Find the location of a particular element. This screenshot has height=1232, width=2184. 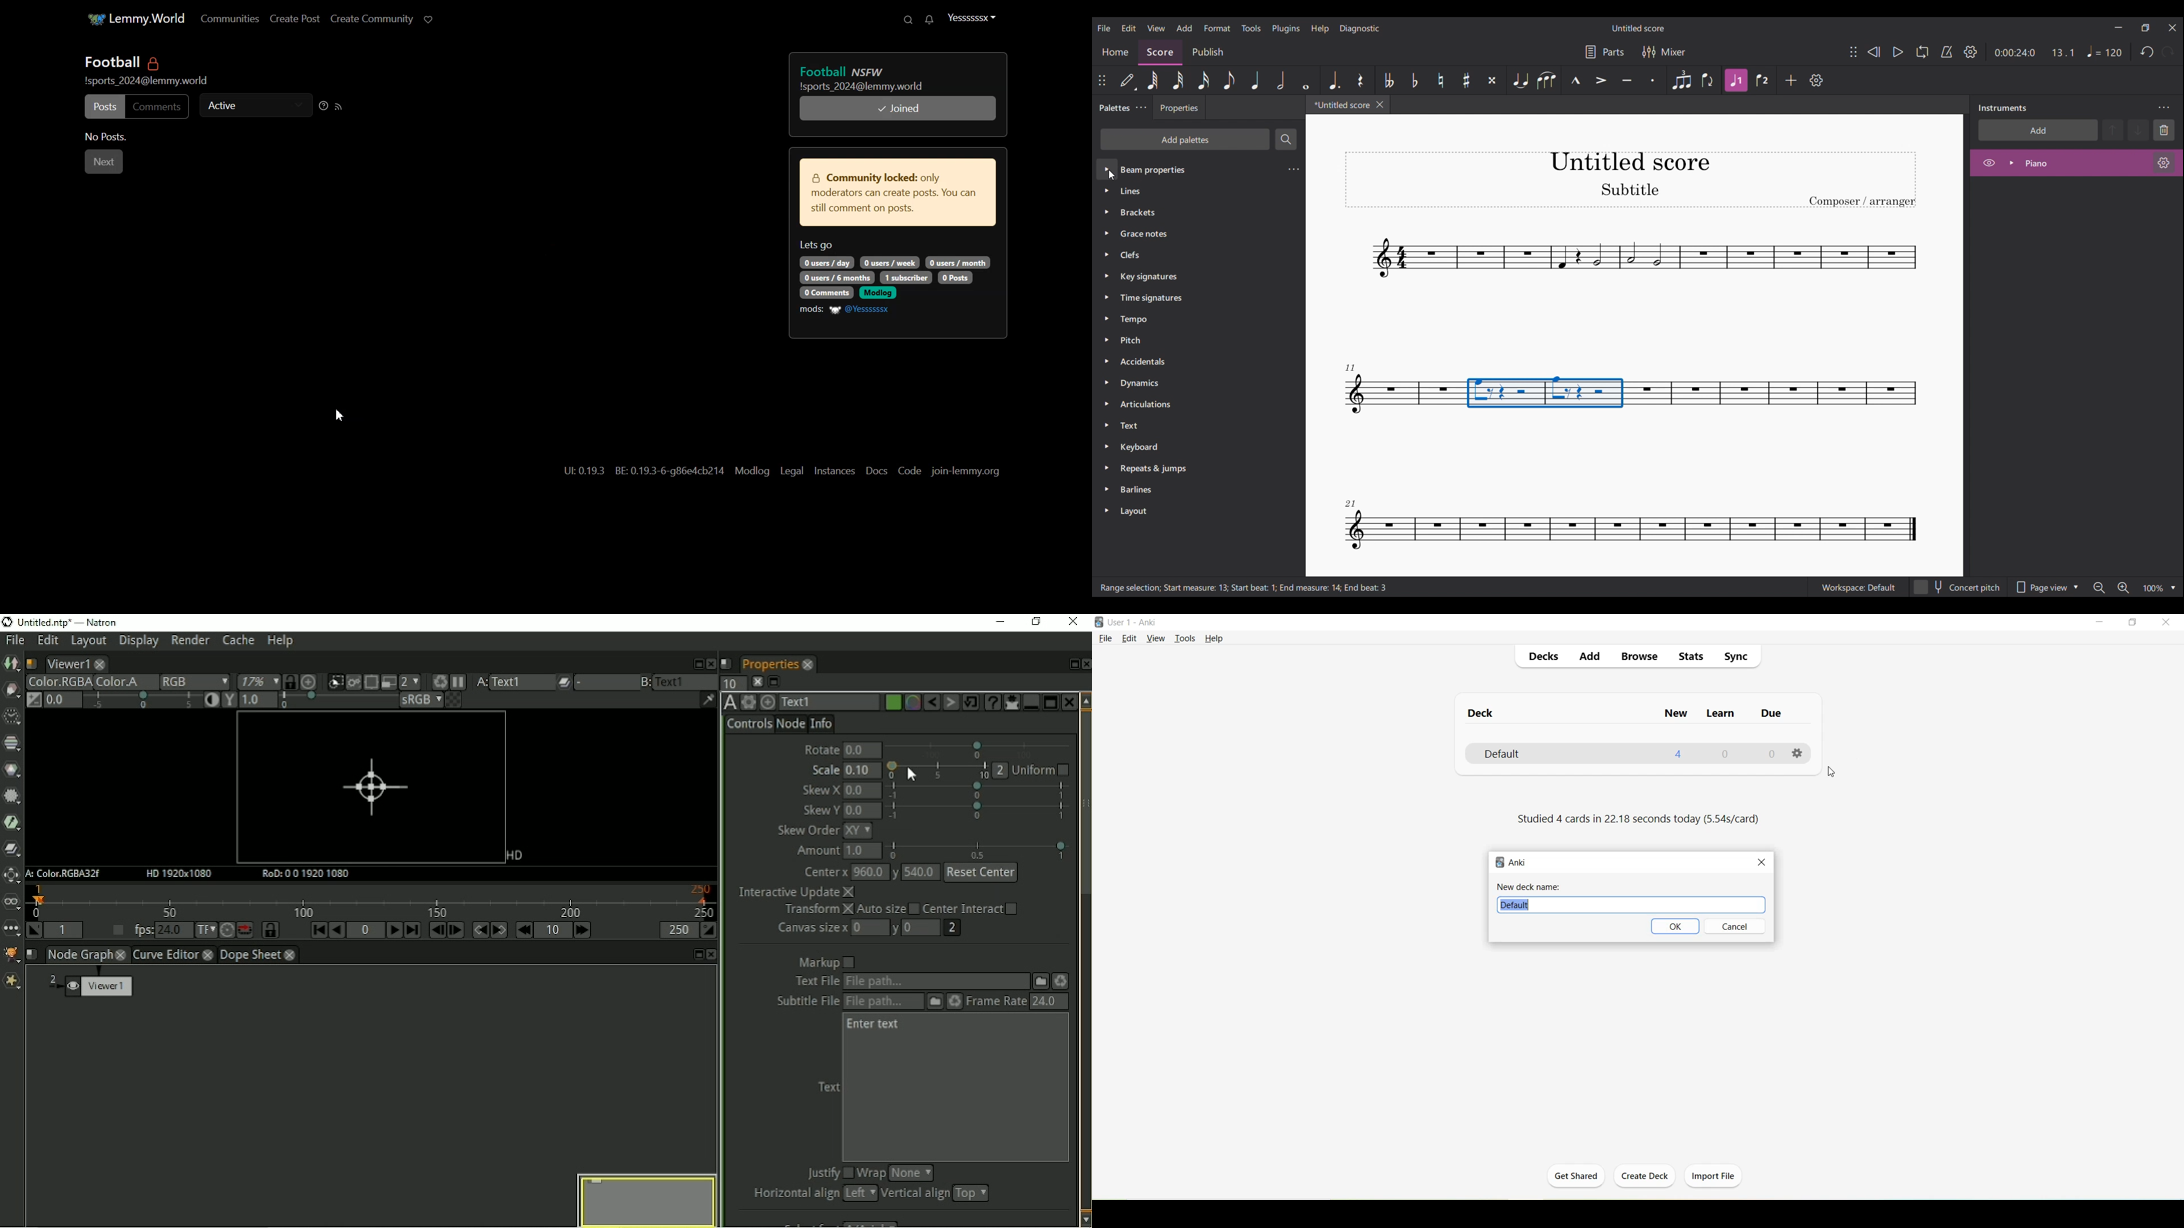

Home section is located at coordinates (1115, 52).